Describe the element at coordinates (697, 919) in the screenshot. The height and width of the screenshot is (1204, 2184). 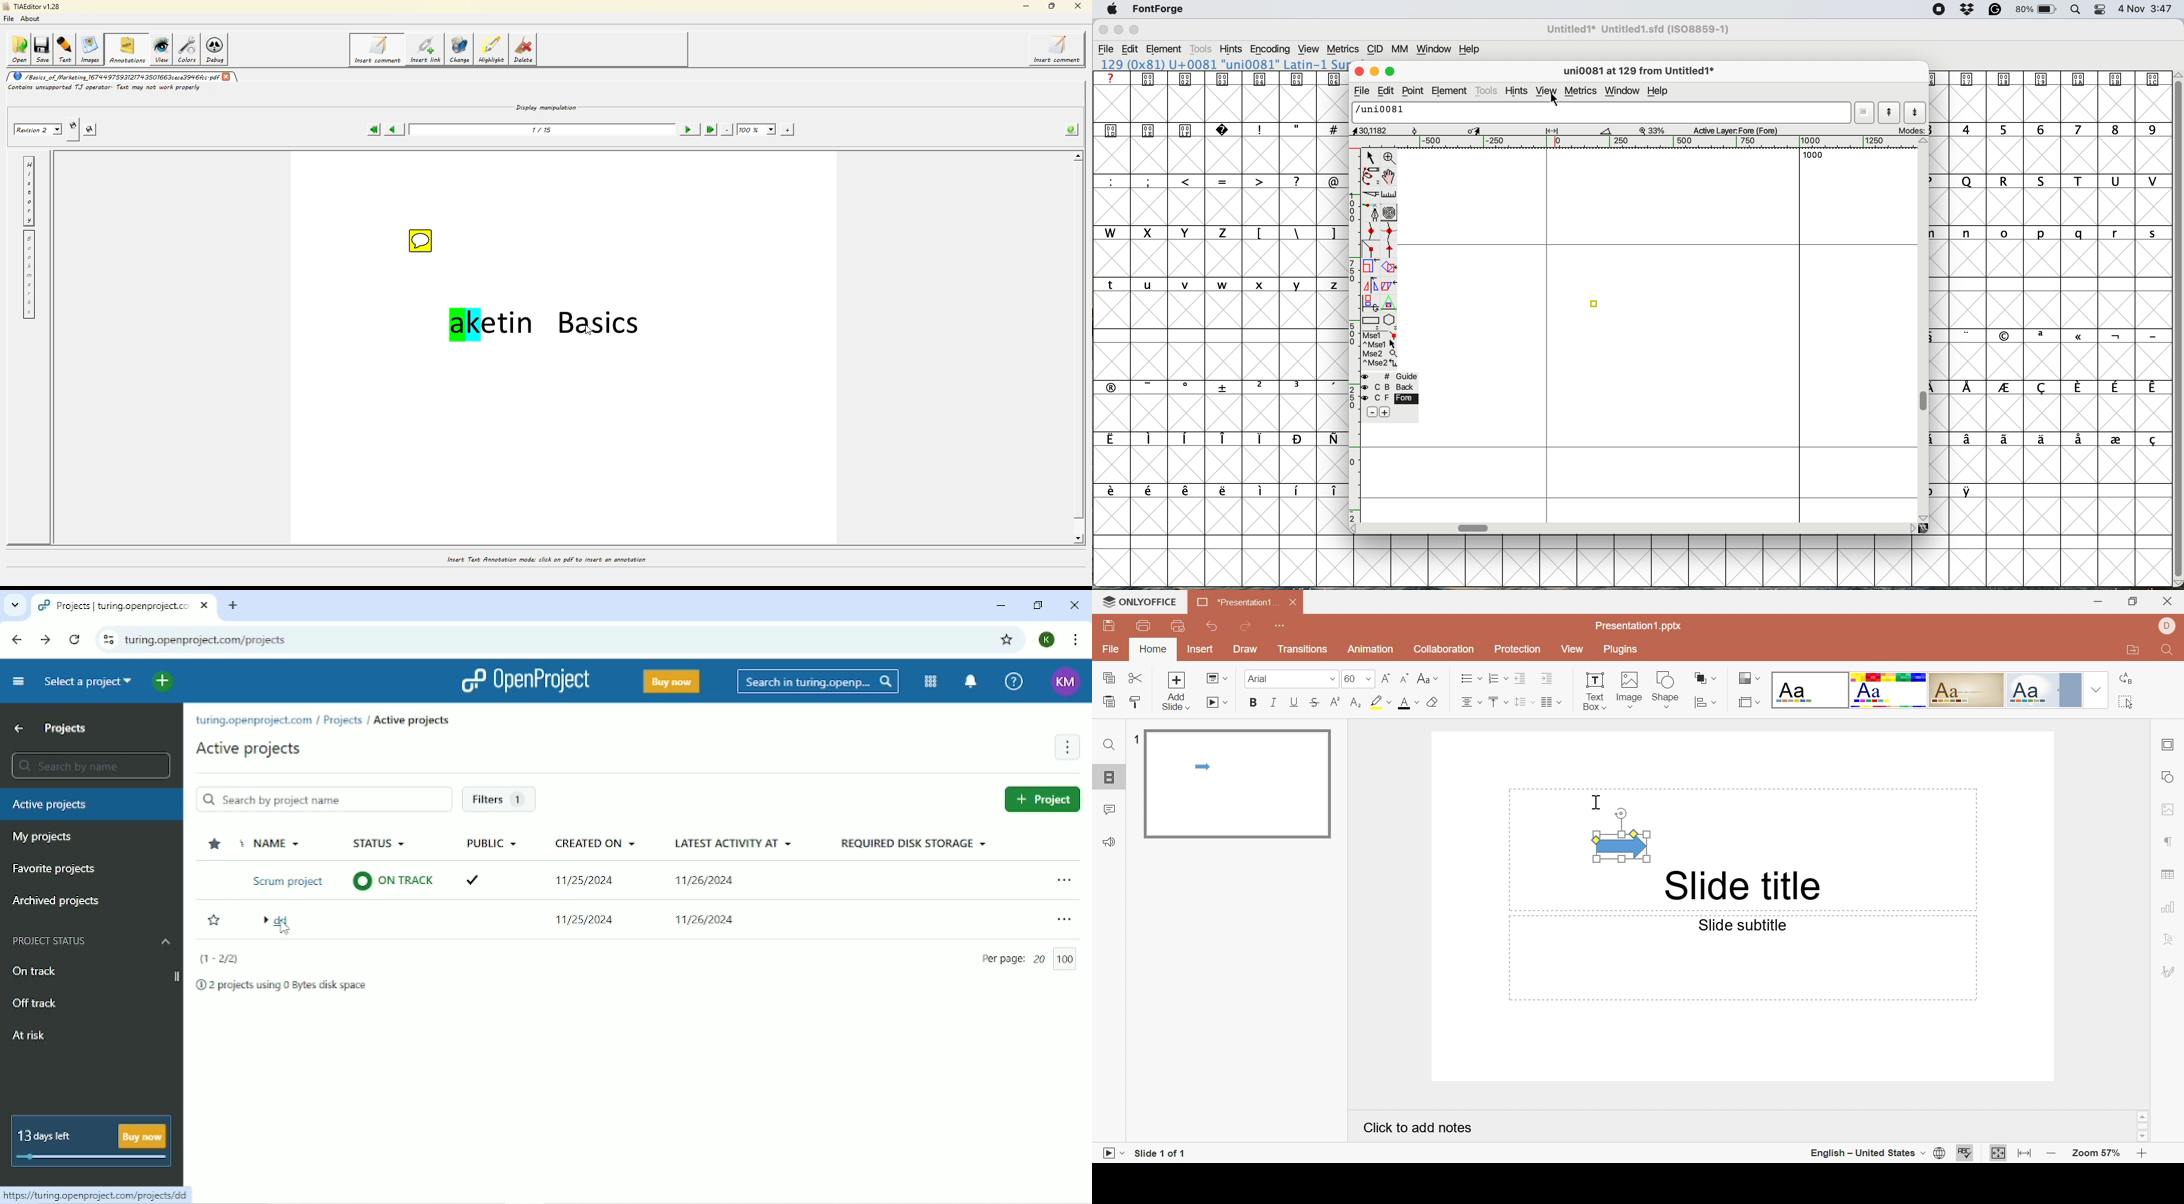
I see `11/26/2024` at that location.